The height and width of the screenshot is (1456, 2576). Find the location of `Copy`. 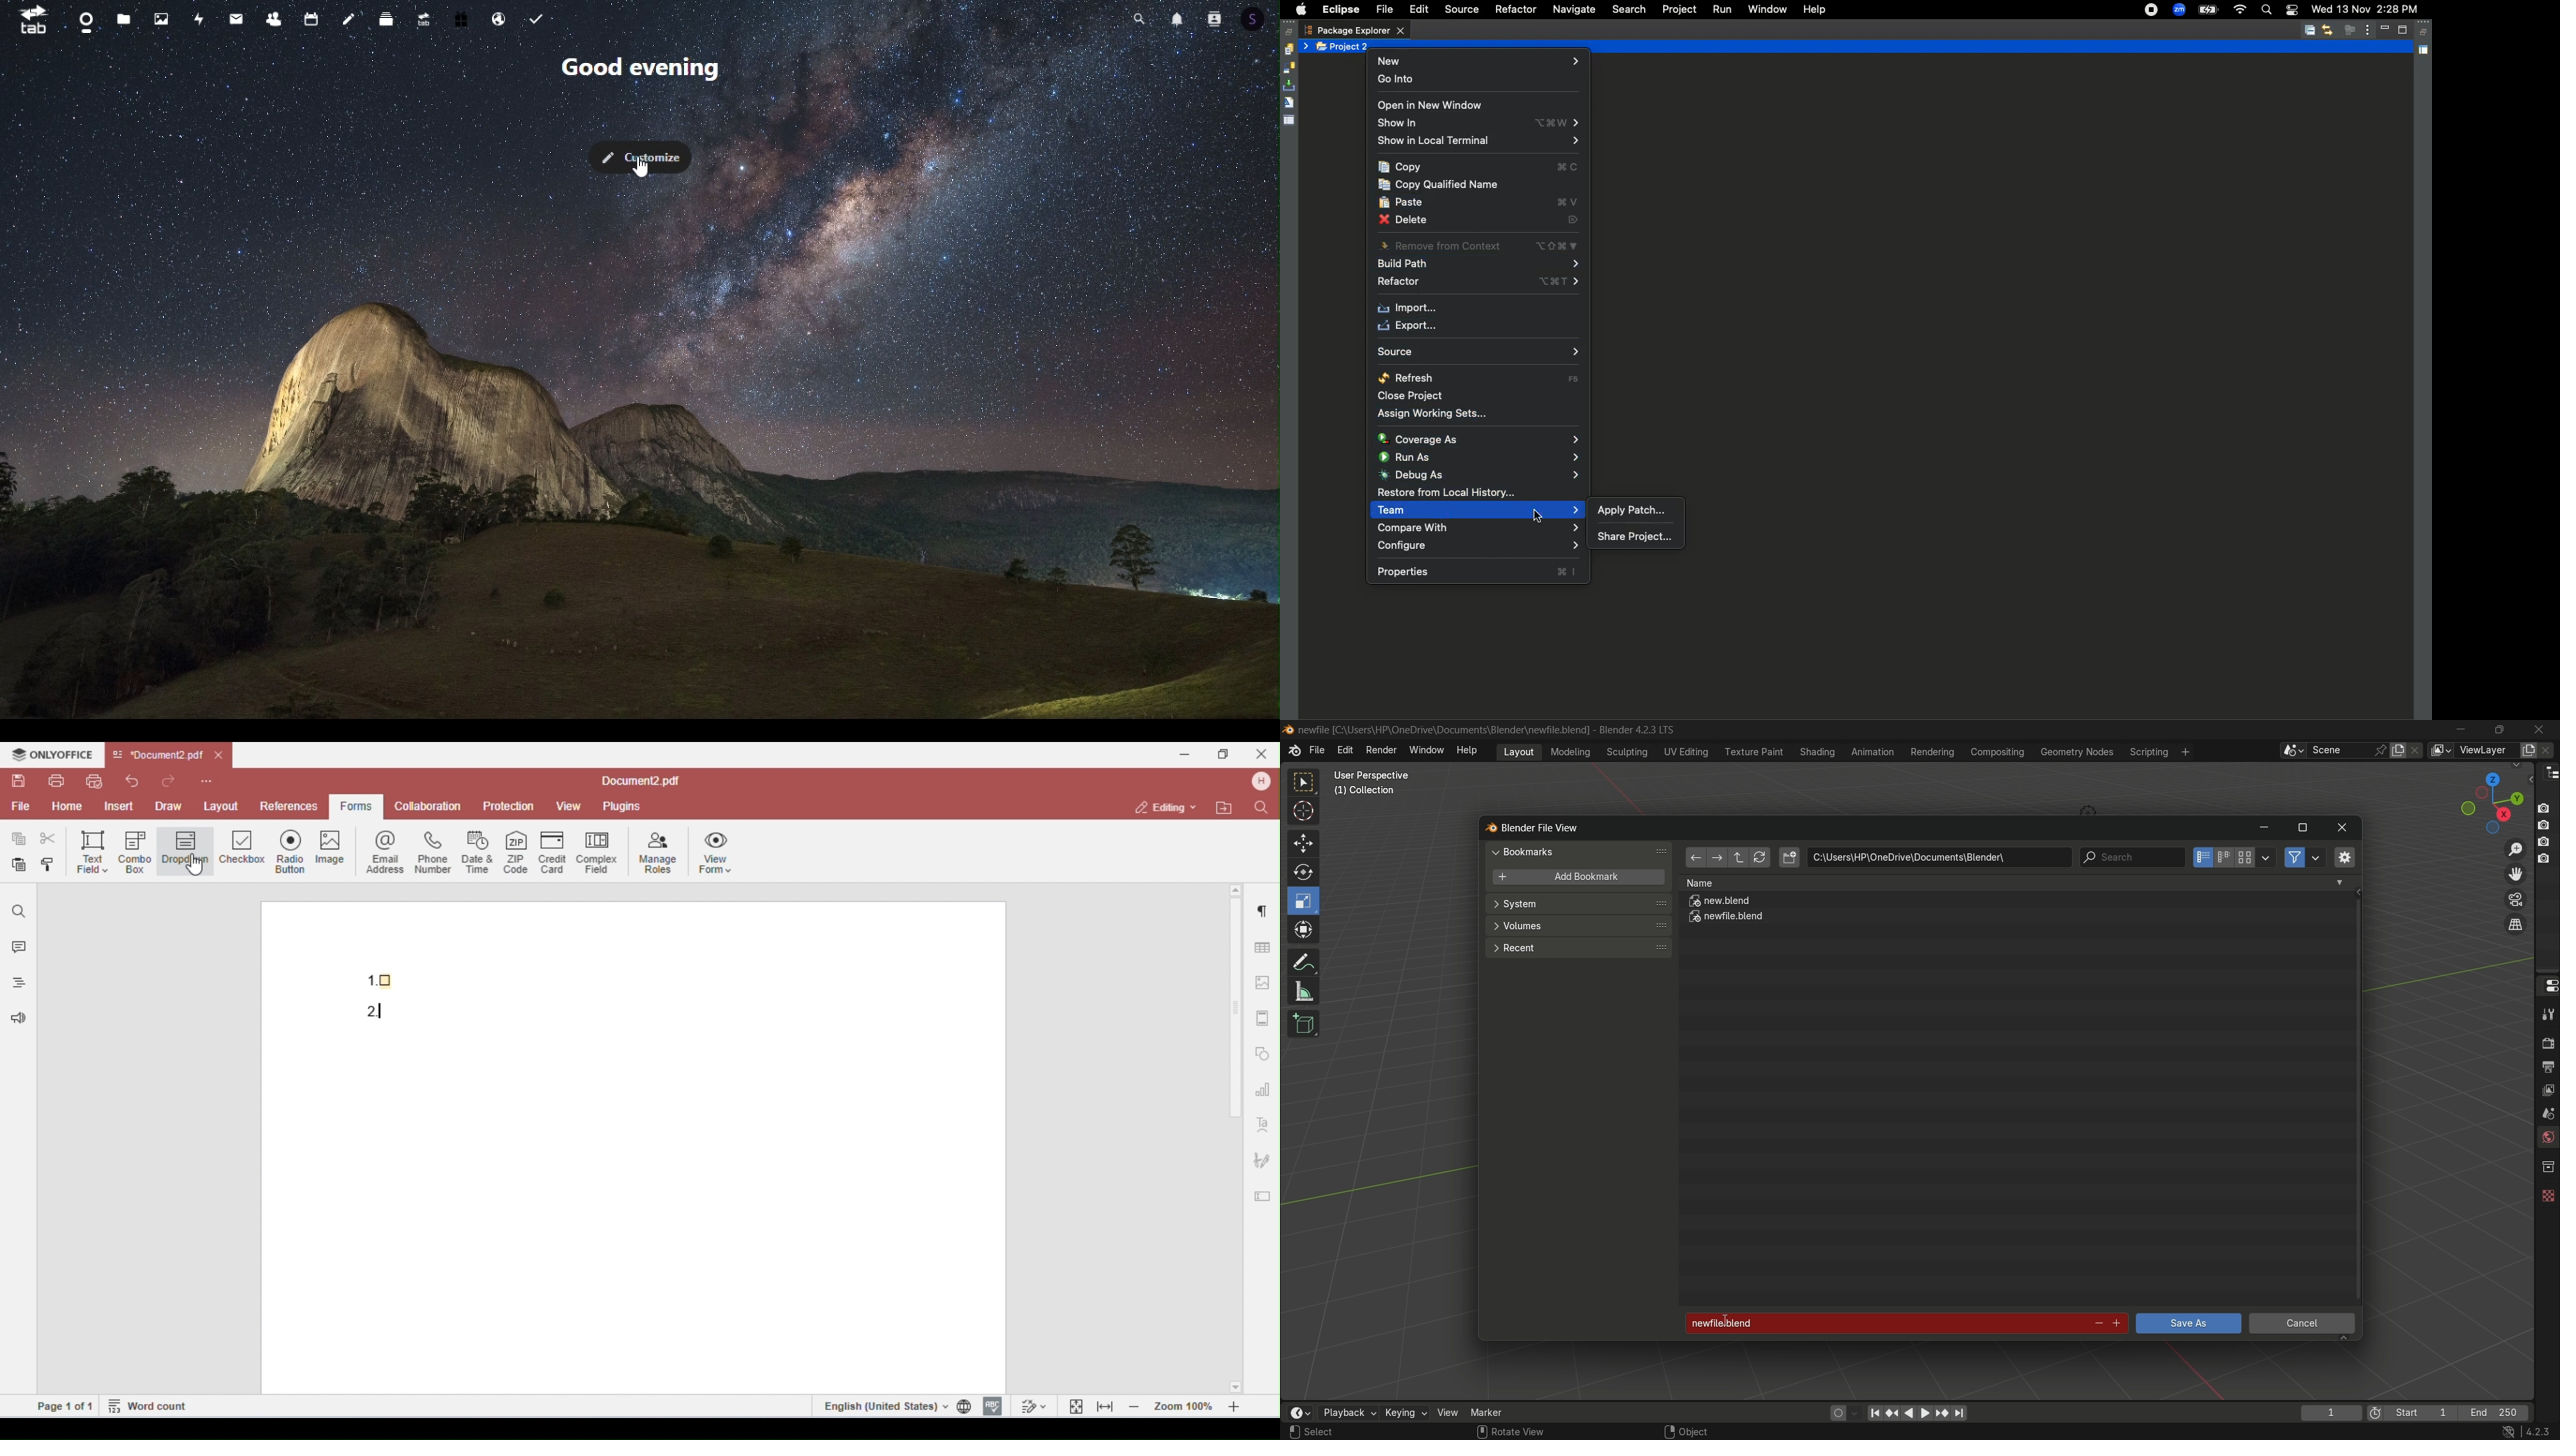

Copy is located at coordinates (1479, 168).